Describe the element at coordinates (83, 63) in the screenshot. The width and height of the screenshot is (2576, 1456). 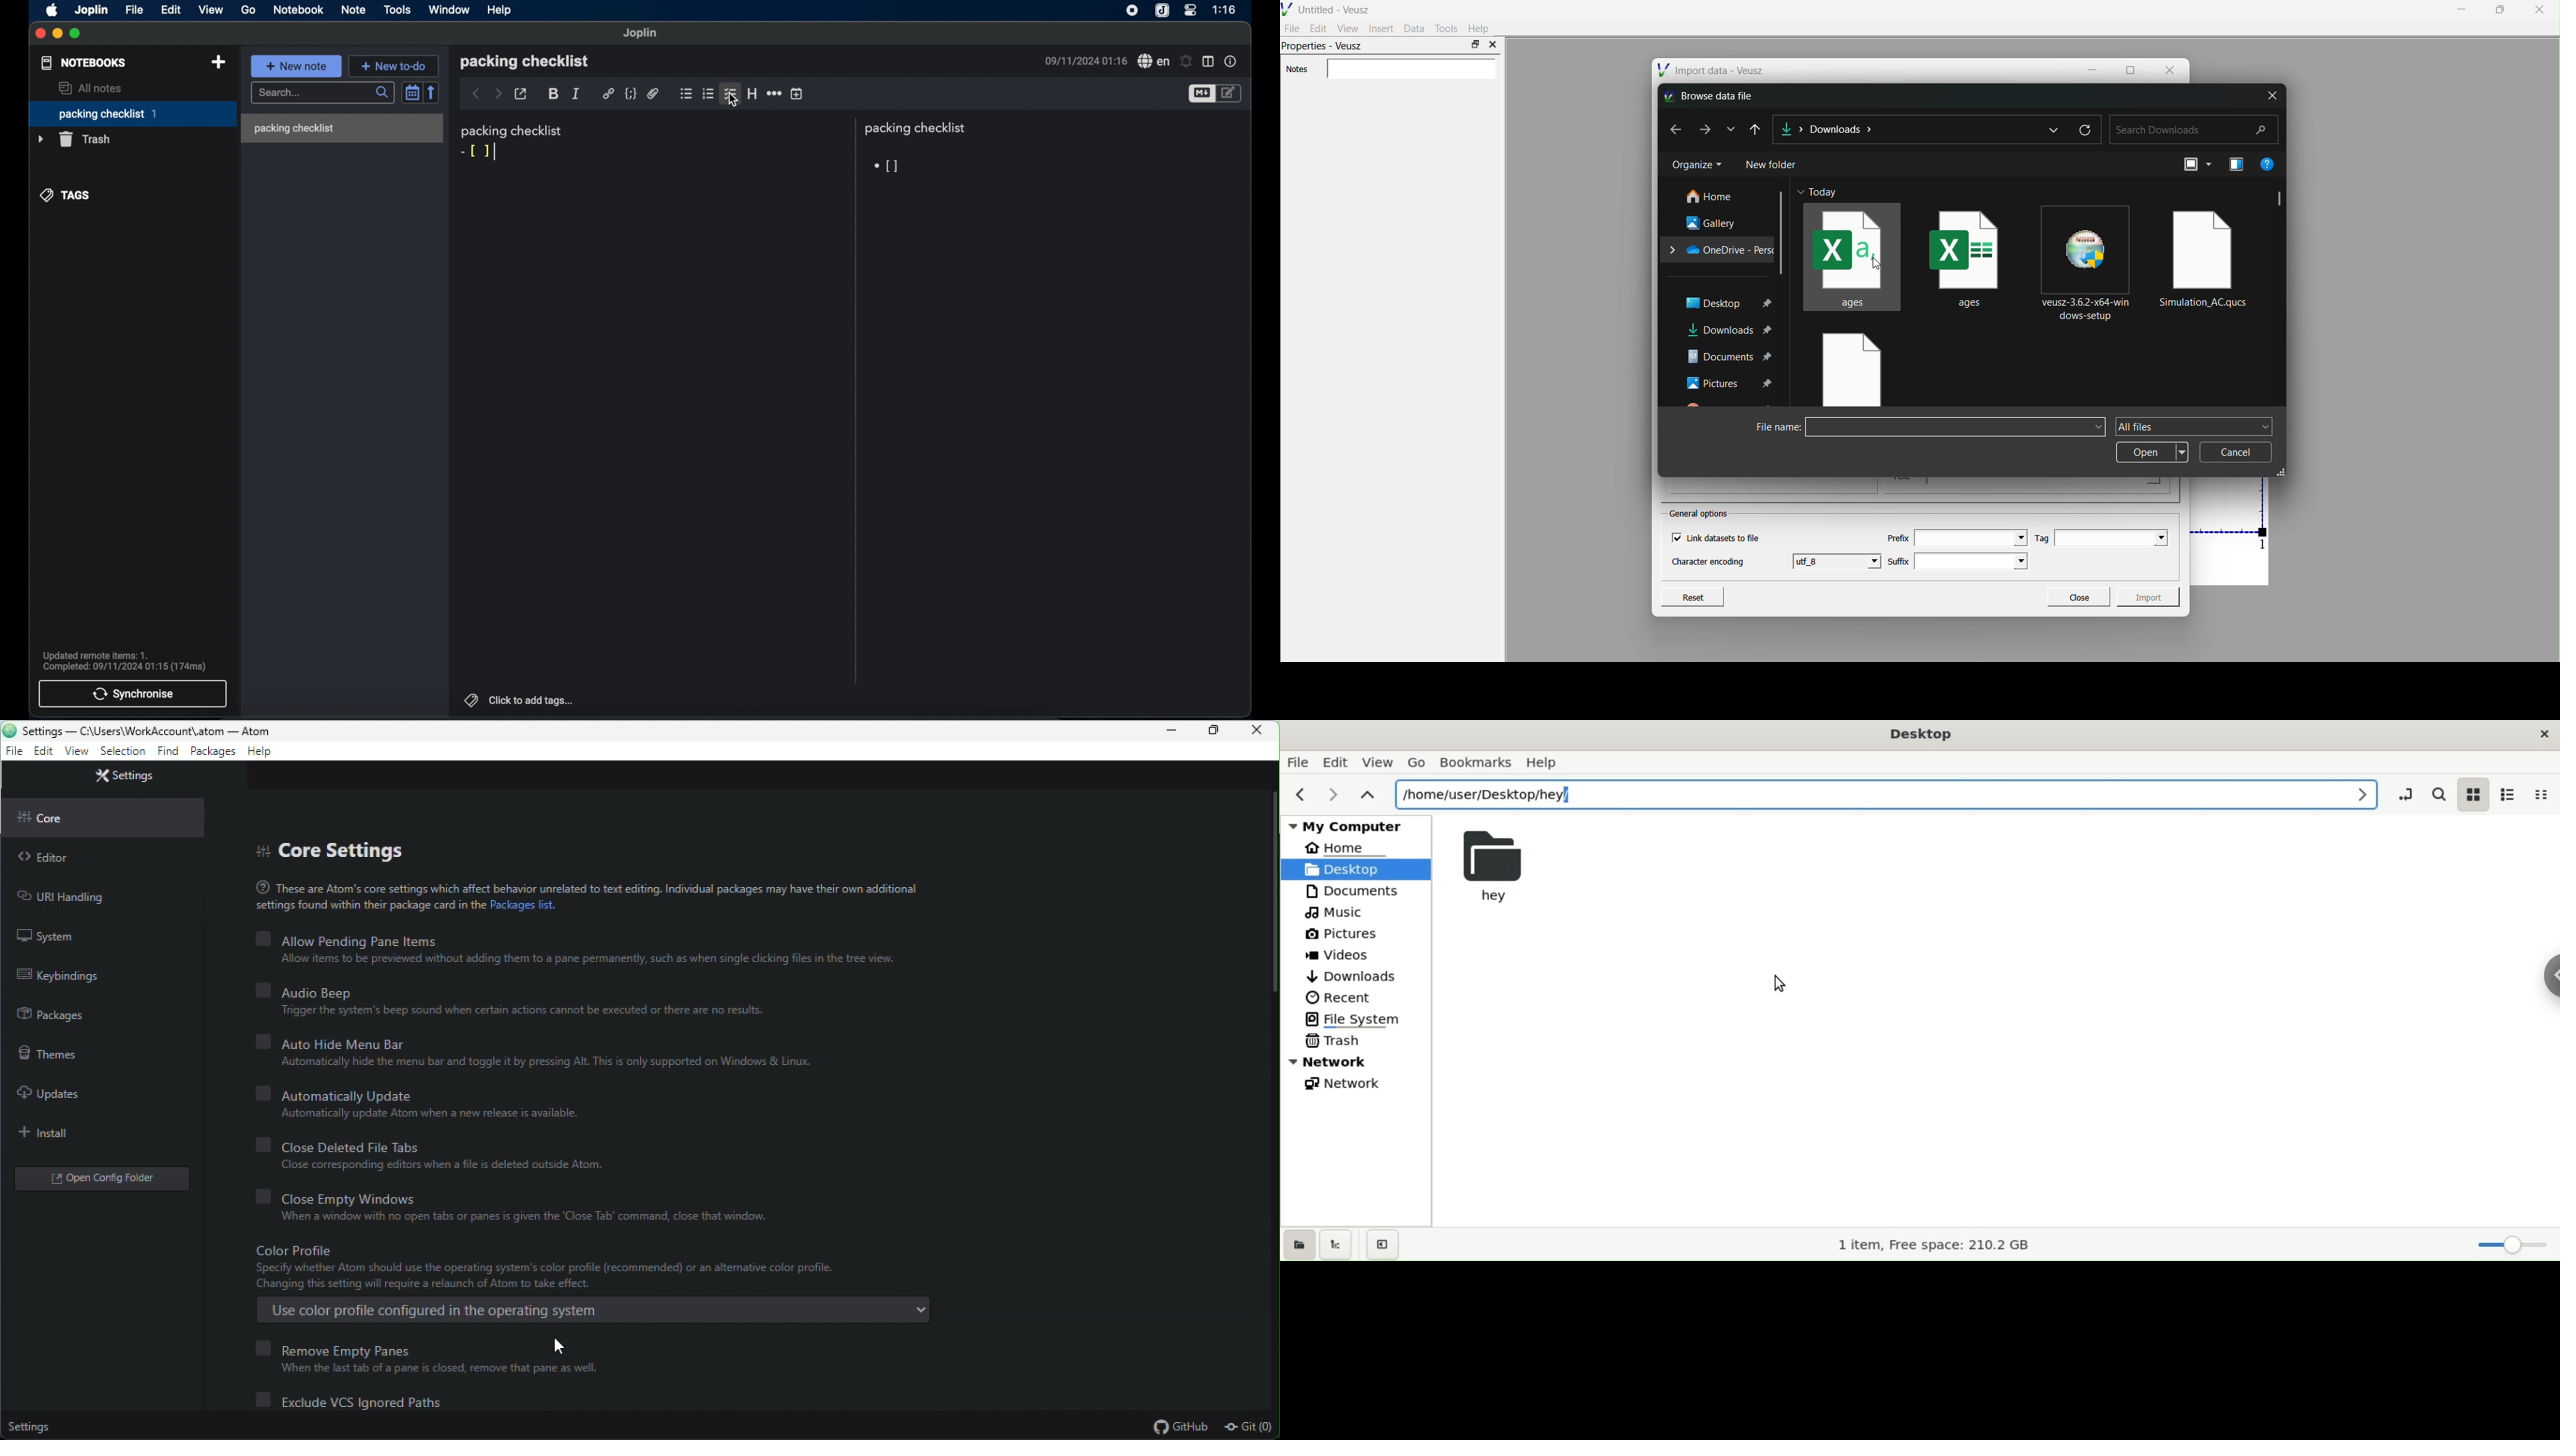
I see `notebooks` at that location.